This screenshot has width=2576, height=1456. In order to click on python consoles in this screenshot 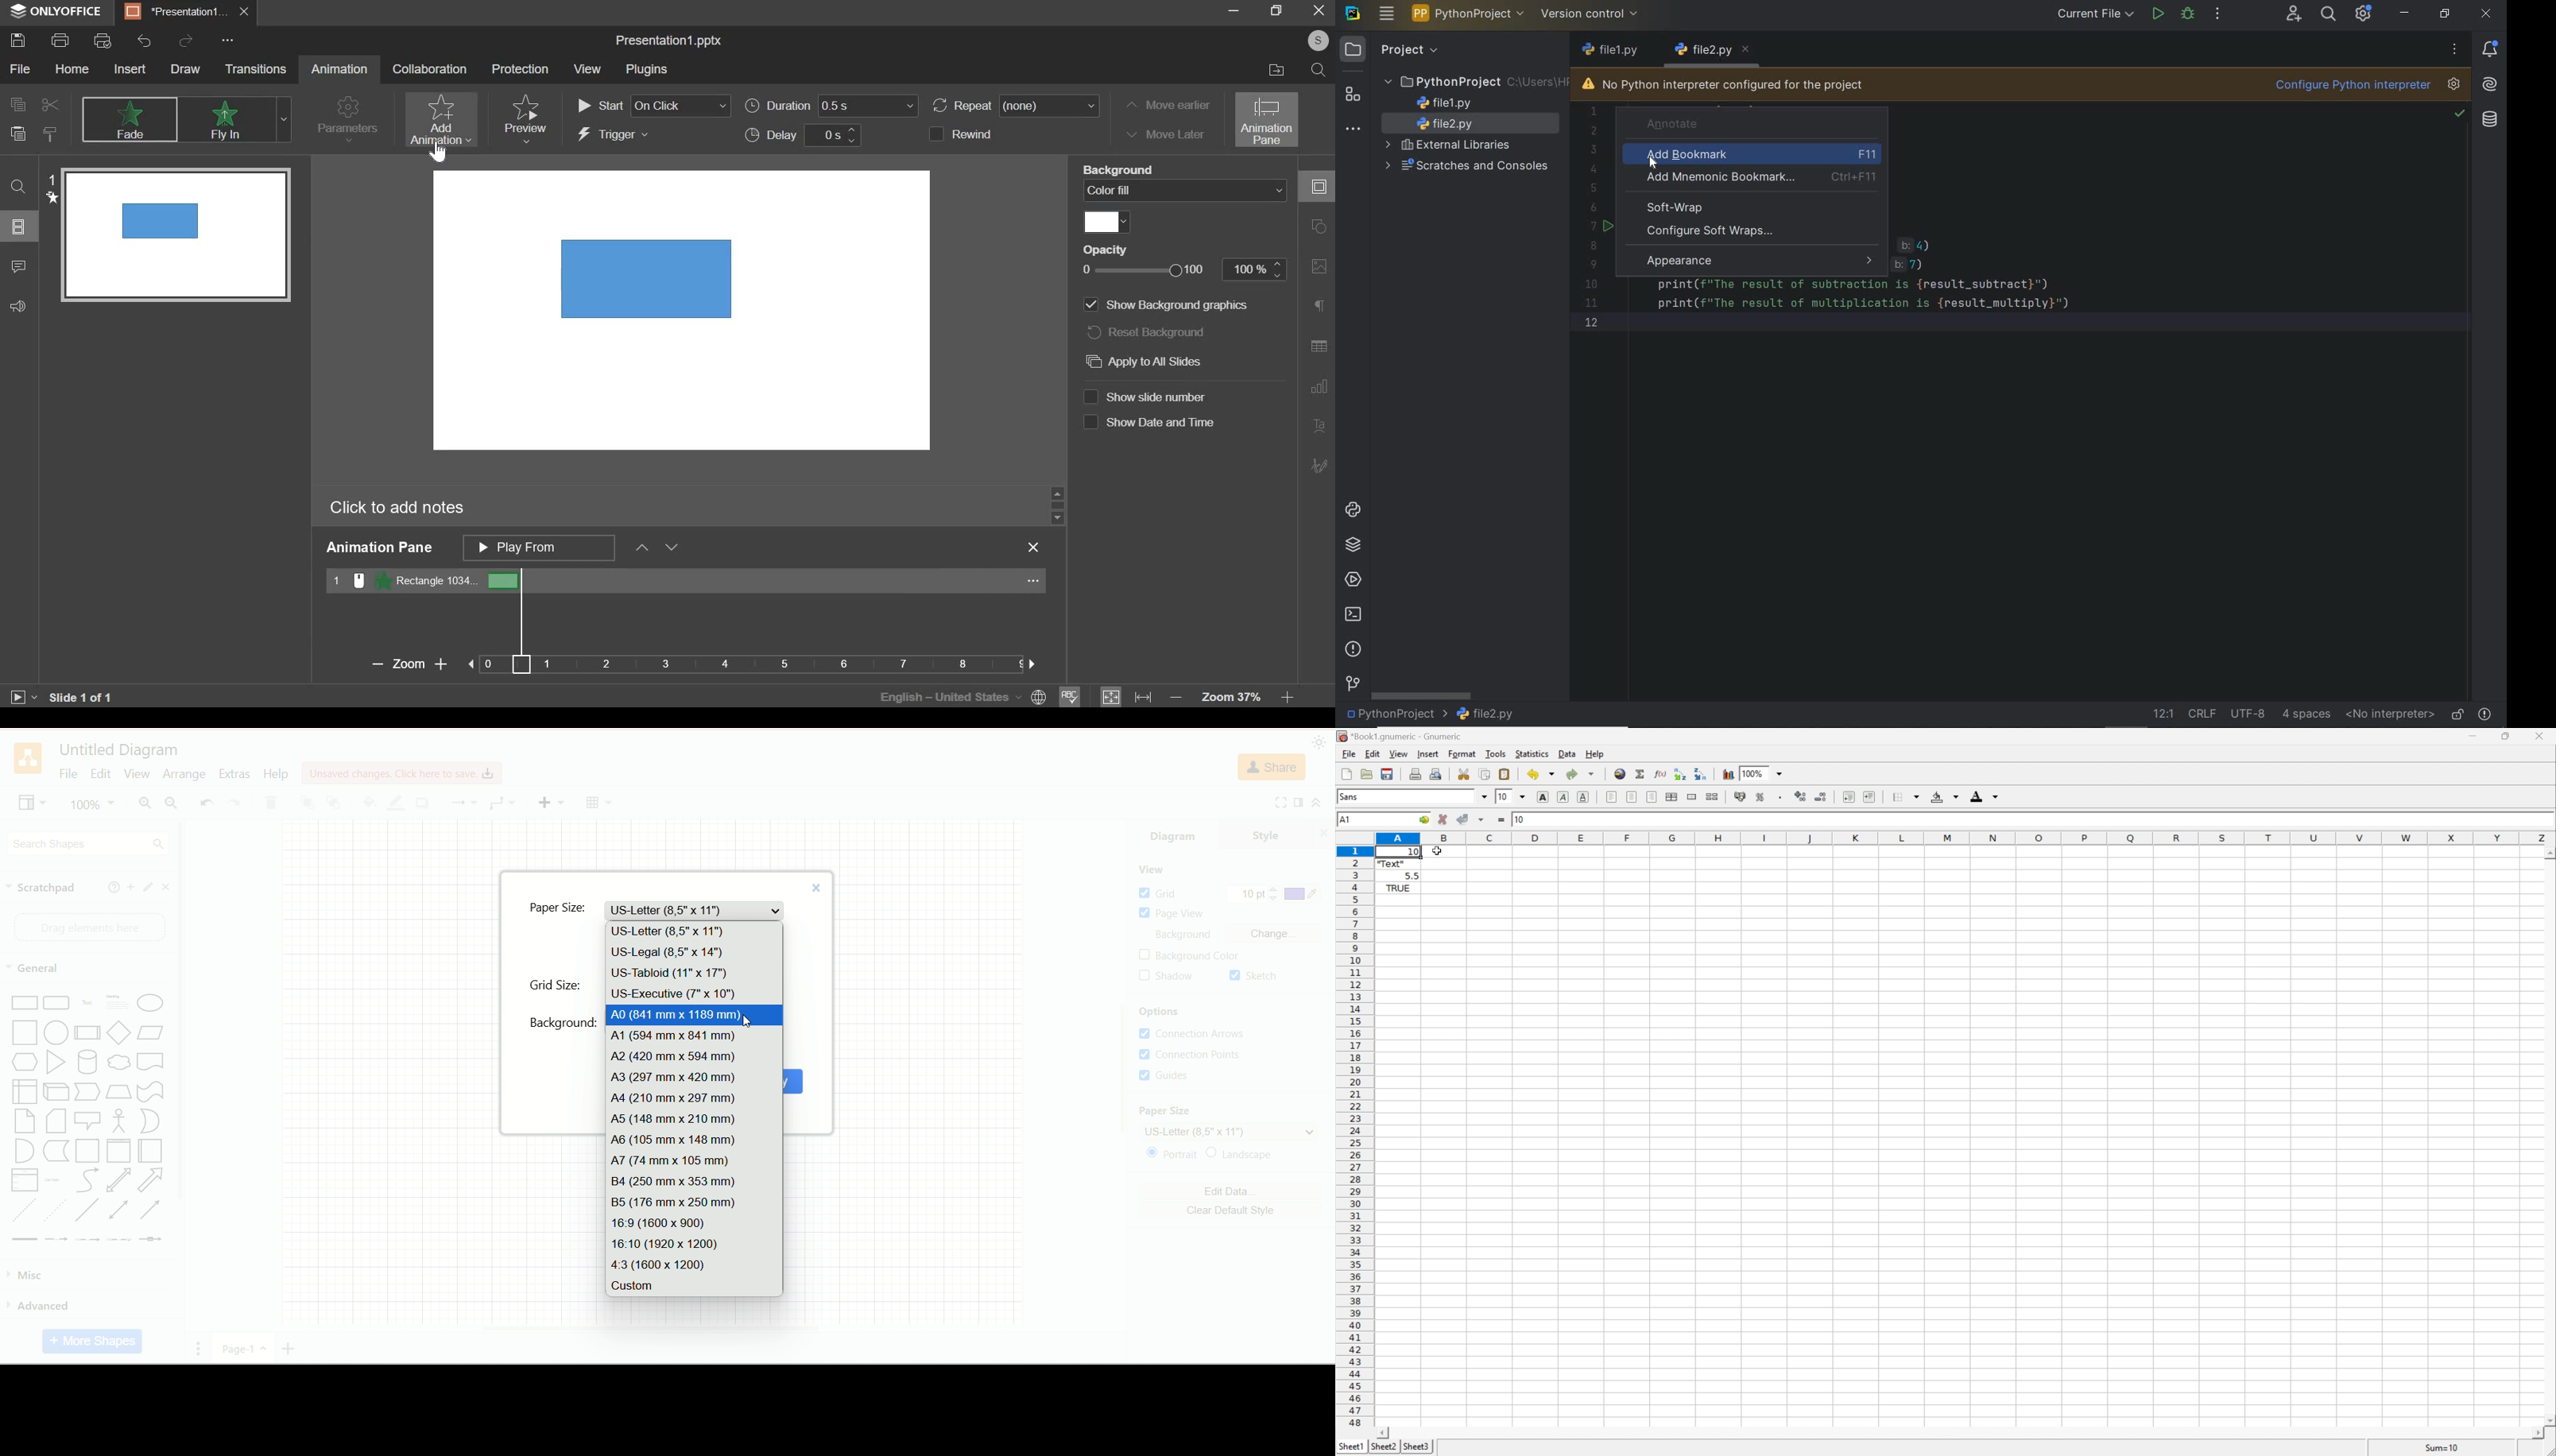, I will do `click(1352, 510)`.